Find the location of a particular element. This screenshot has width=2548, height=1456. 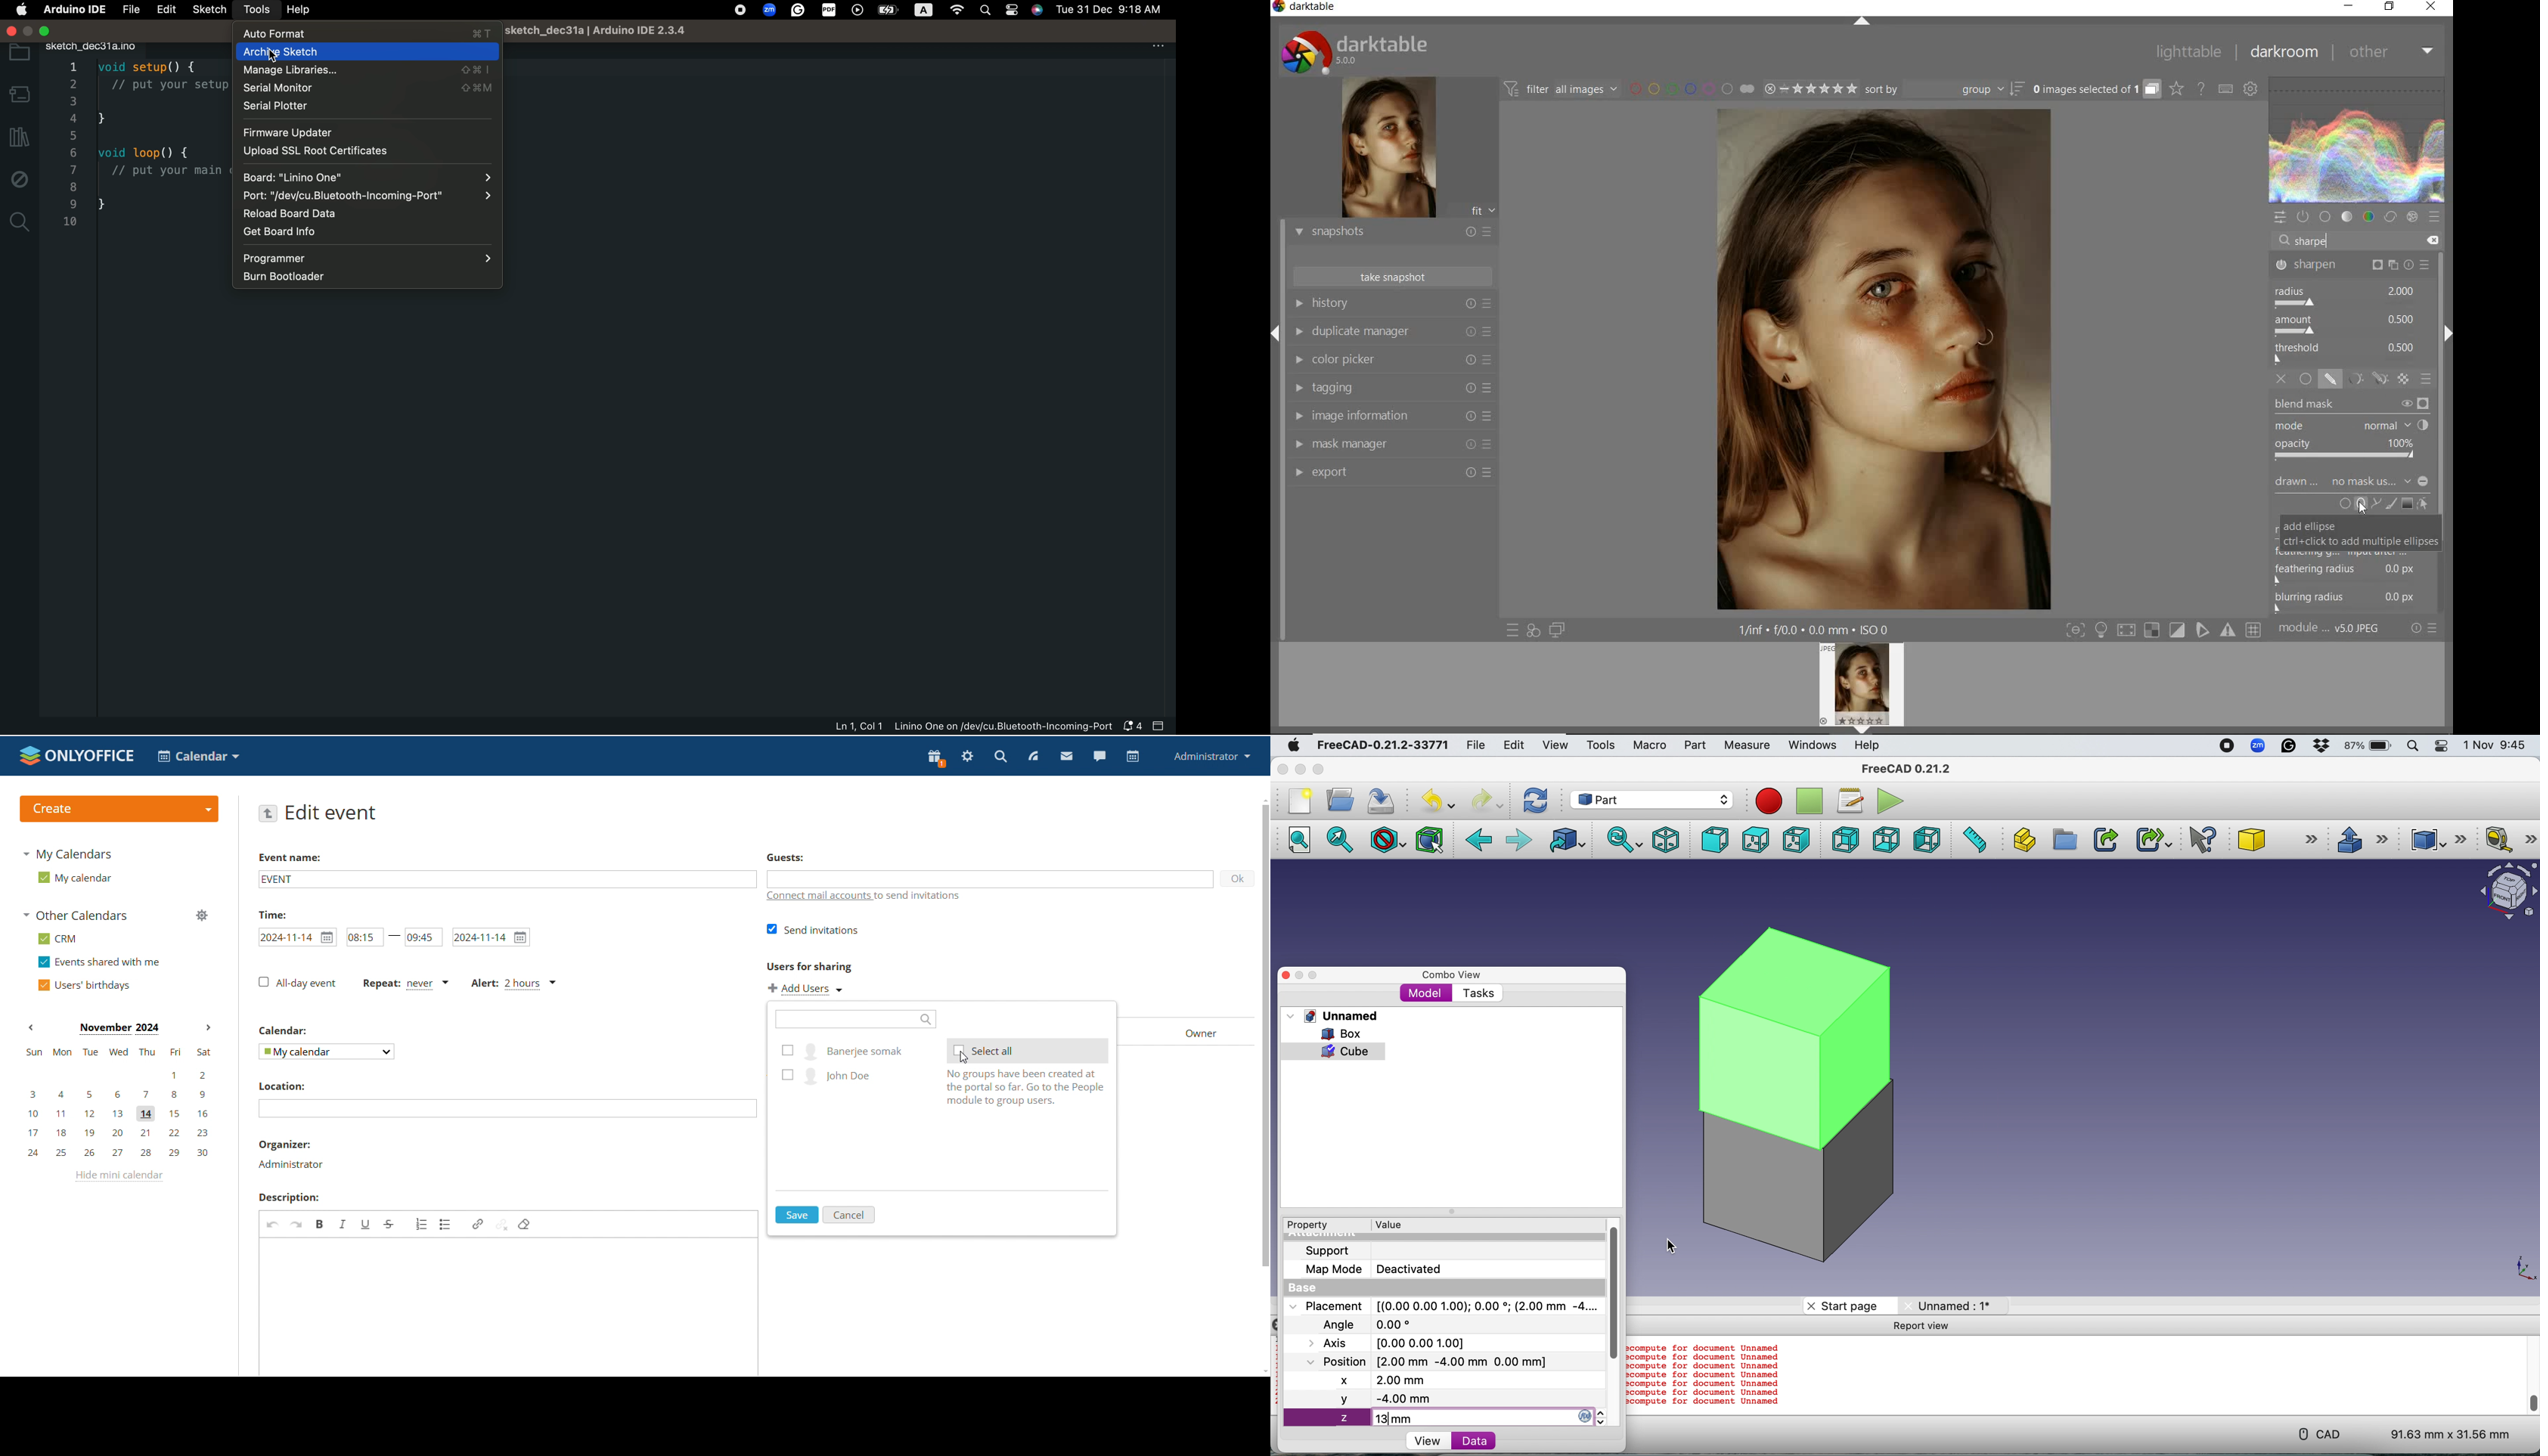

time is located at coordinates (270, 914).